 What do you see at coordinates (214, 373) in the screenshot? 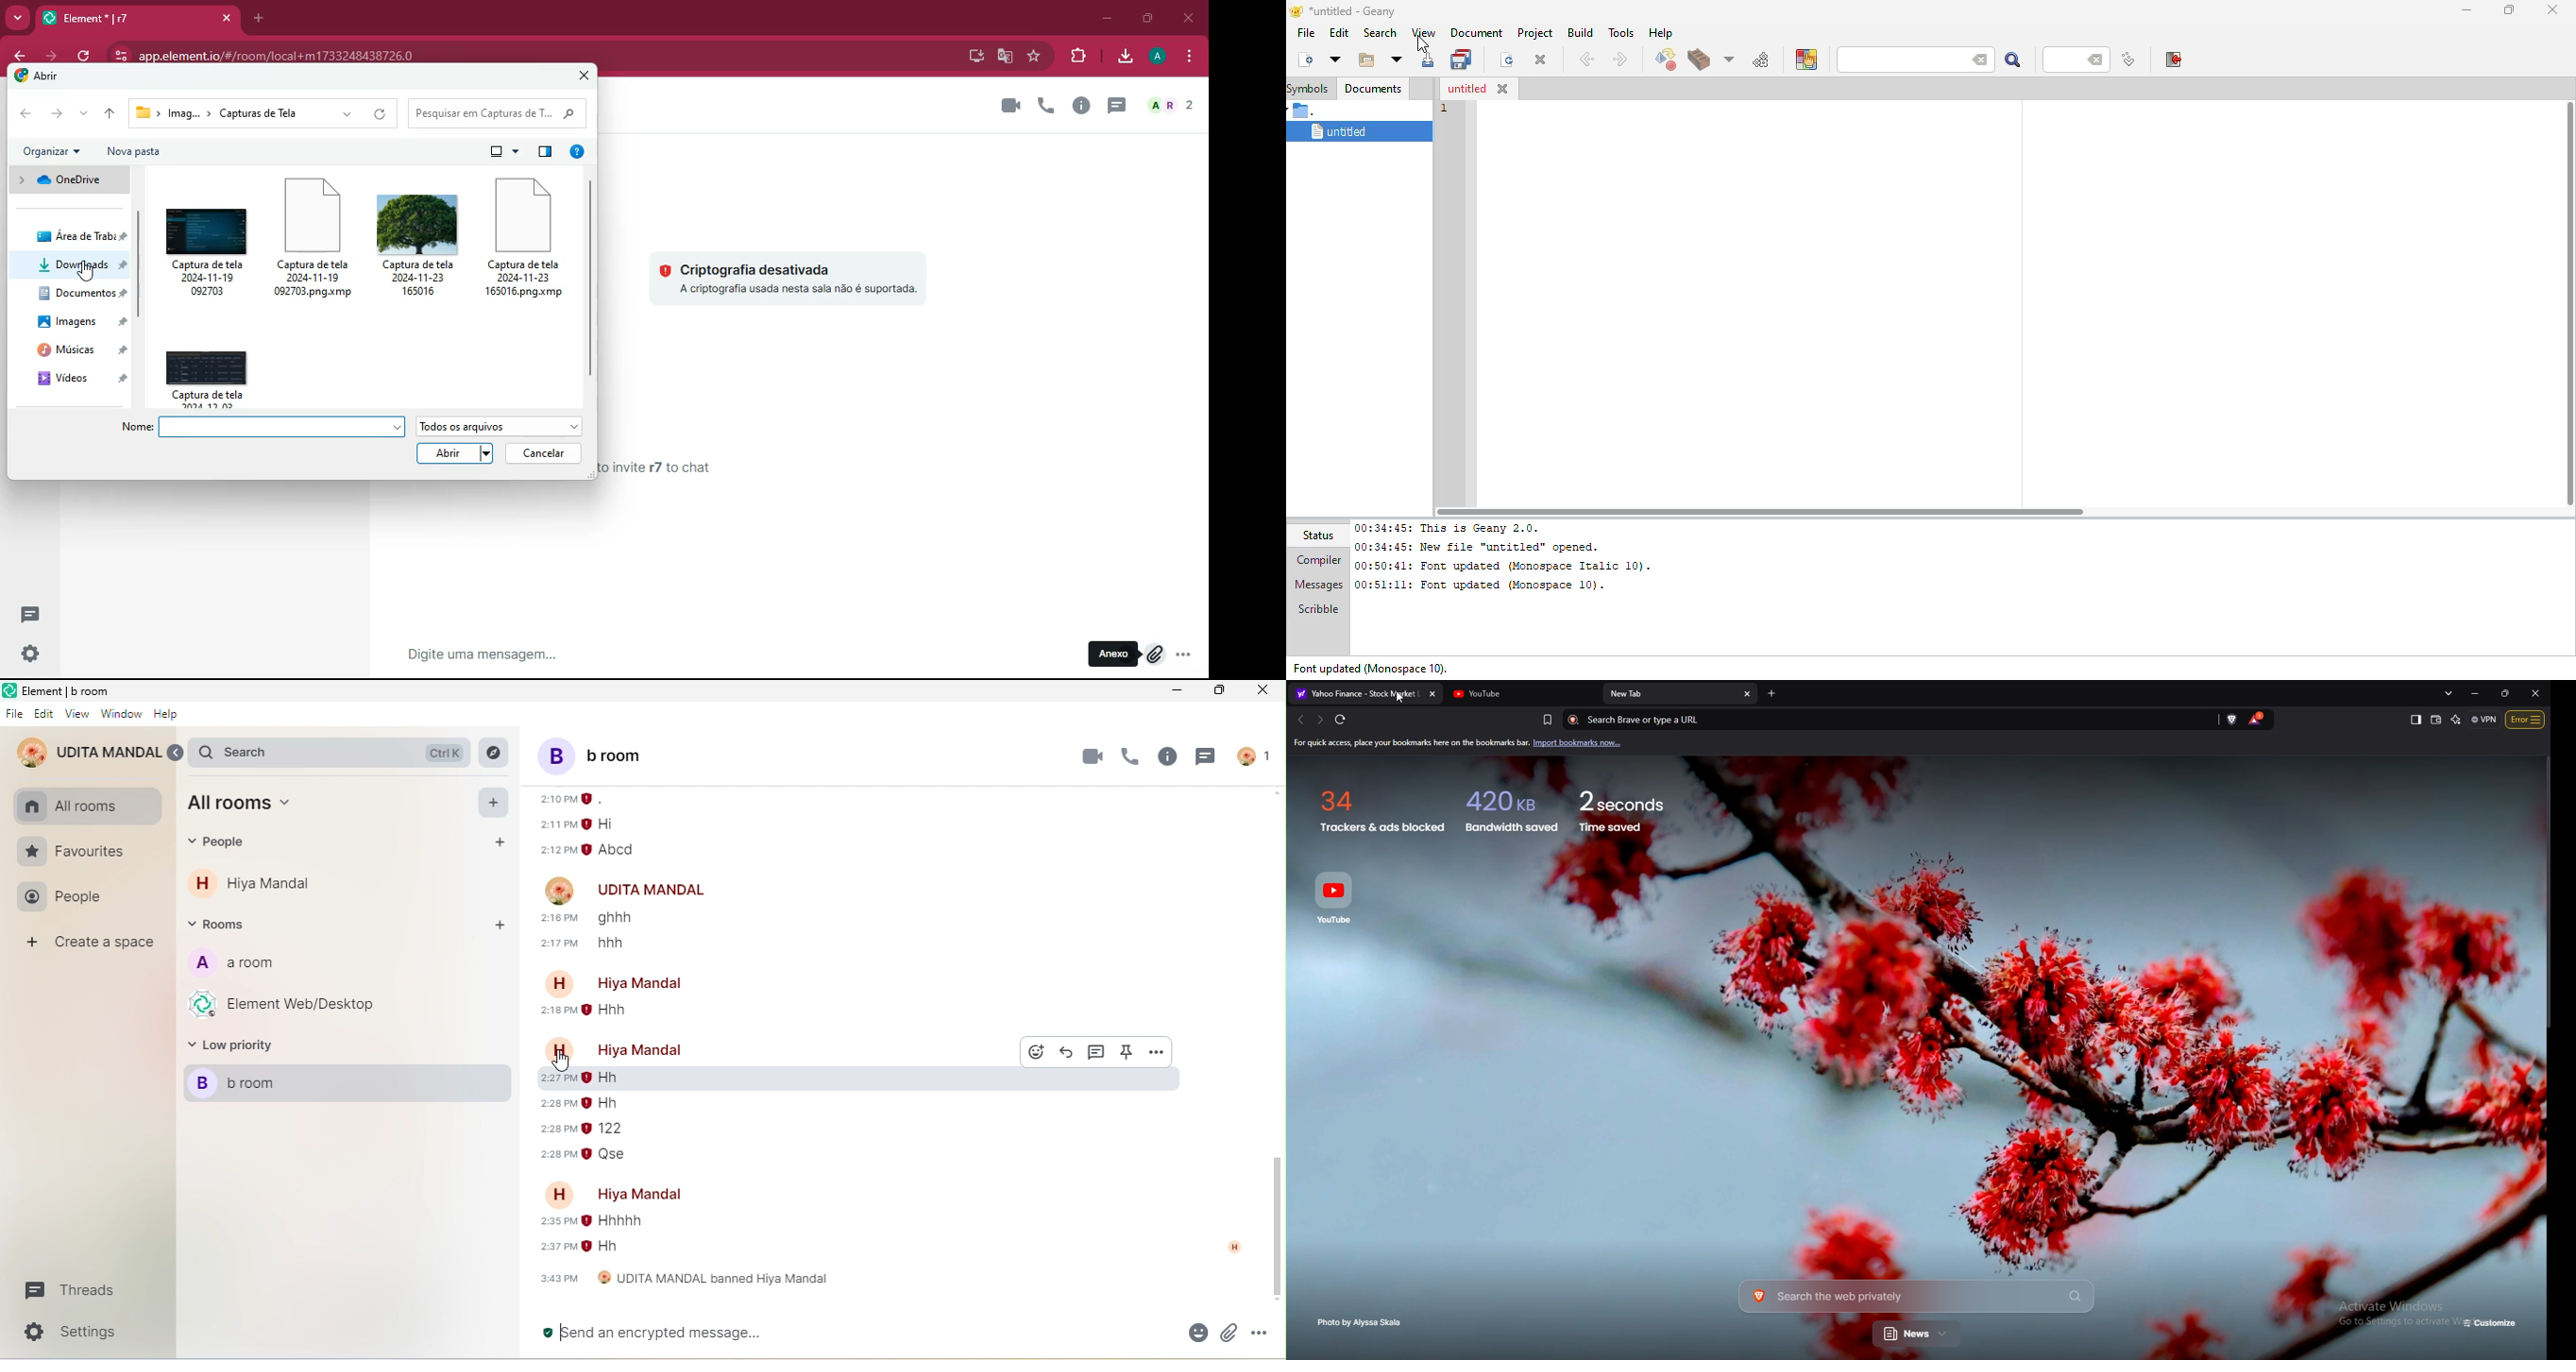
I see `captura de tela 2024-12-02` at bounding box center [214, 373].